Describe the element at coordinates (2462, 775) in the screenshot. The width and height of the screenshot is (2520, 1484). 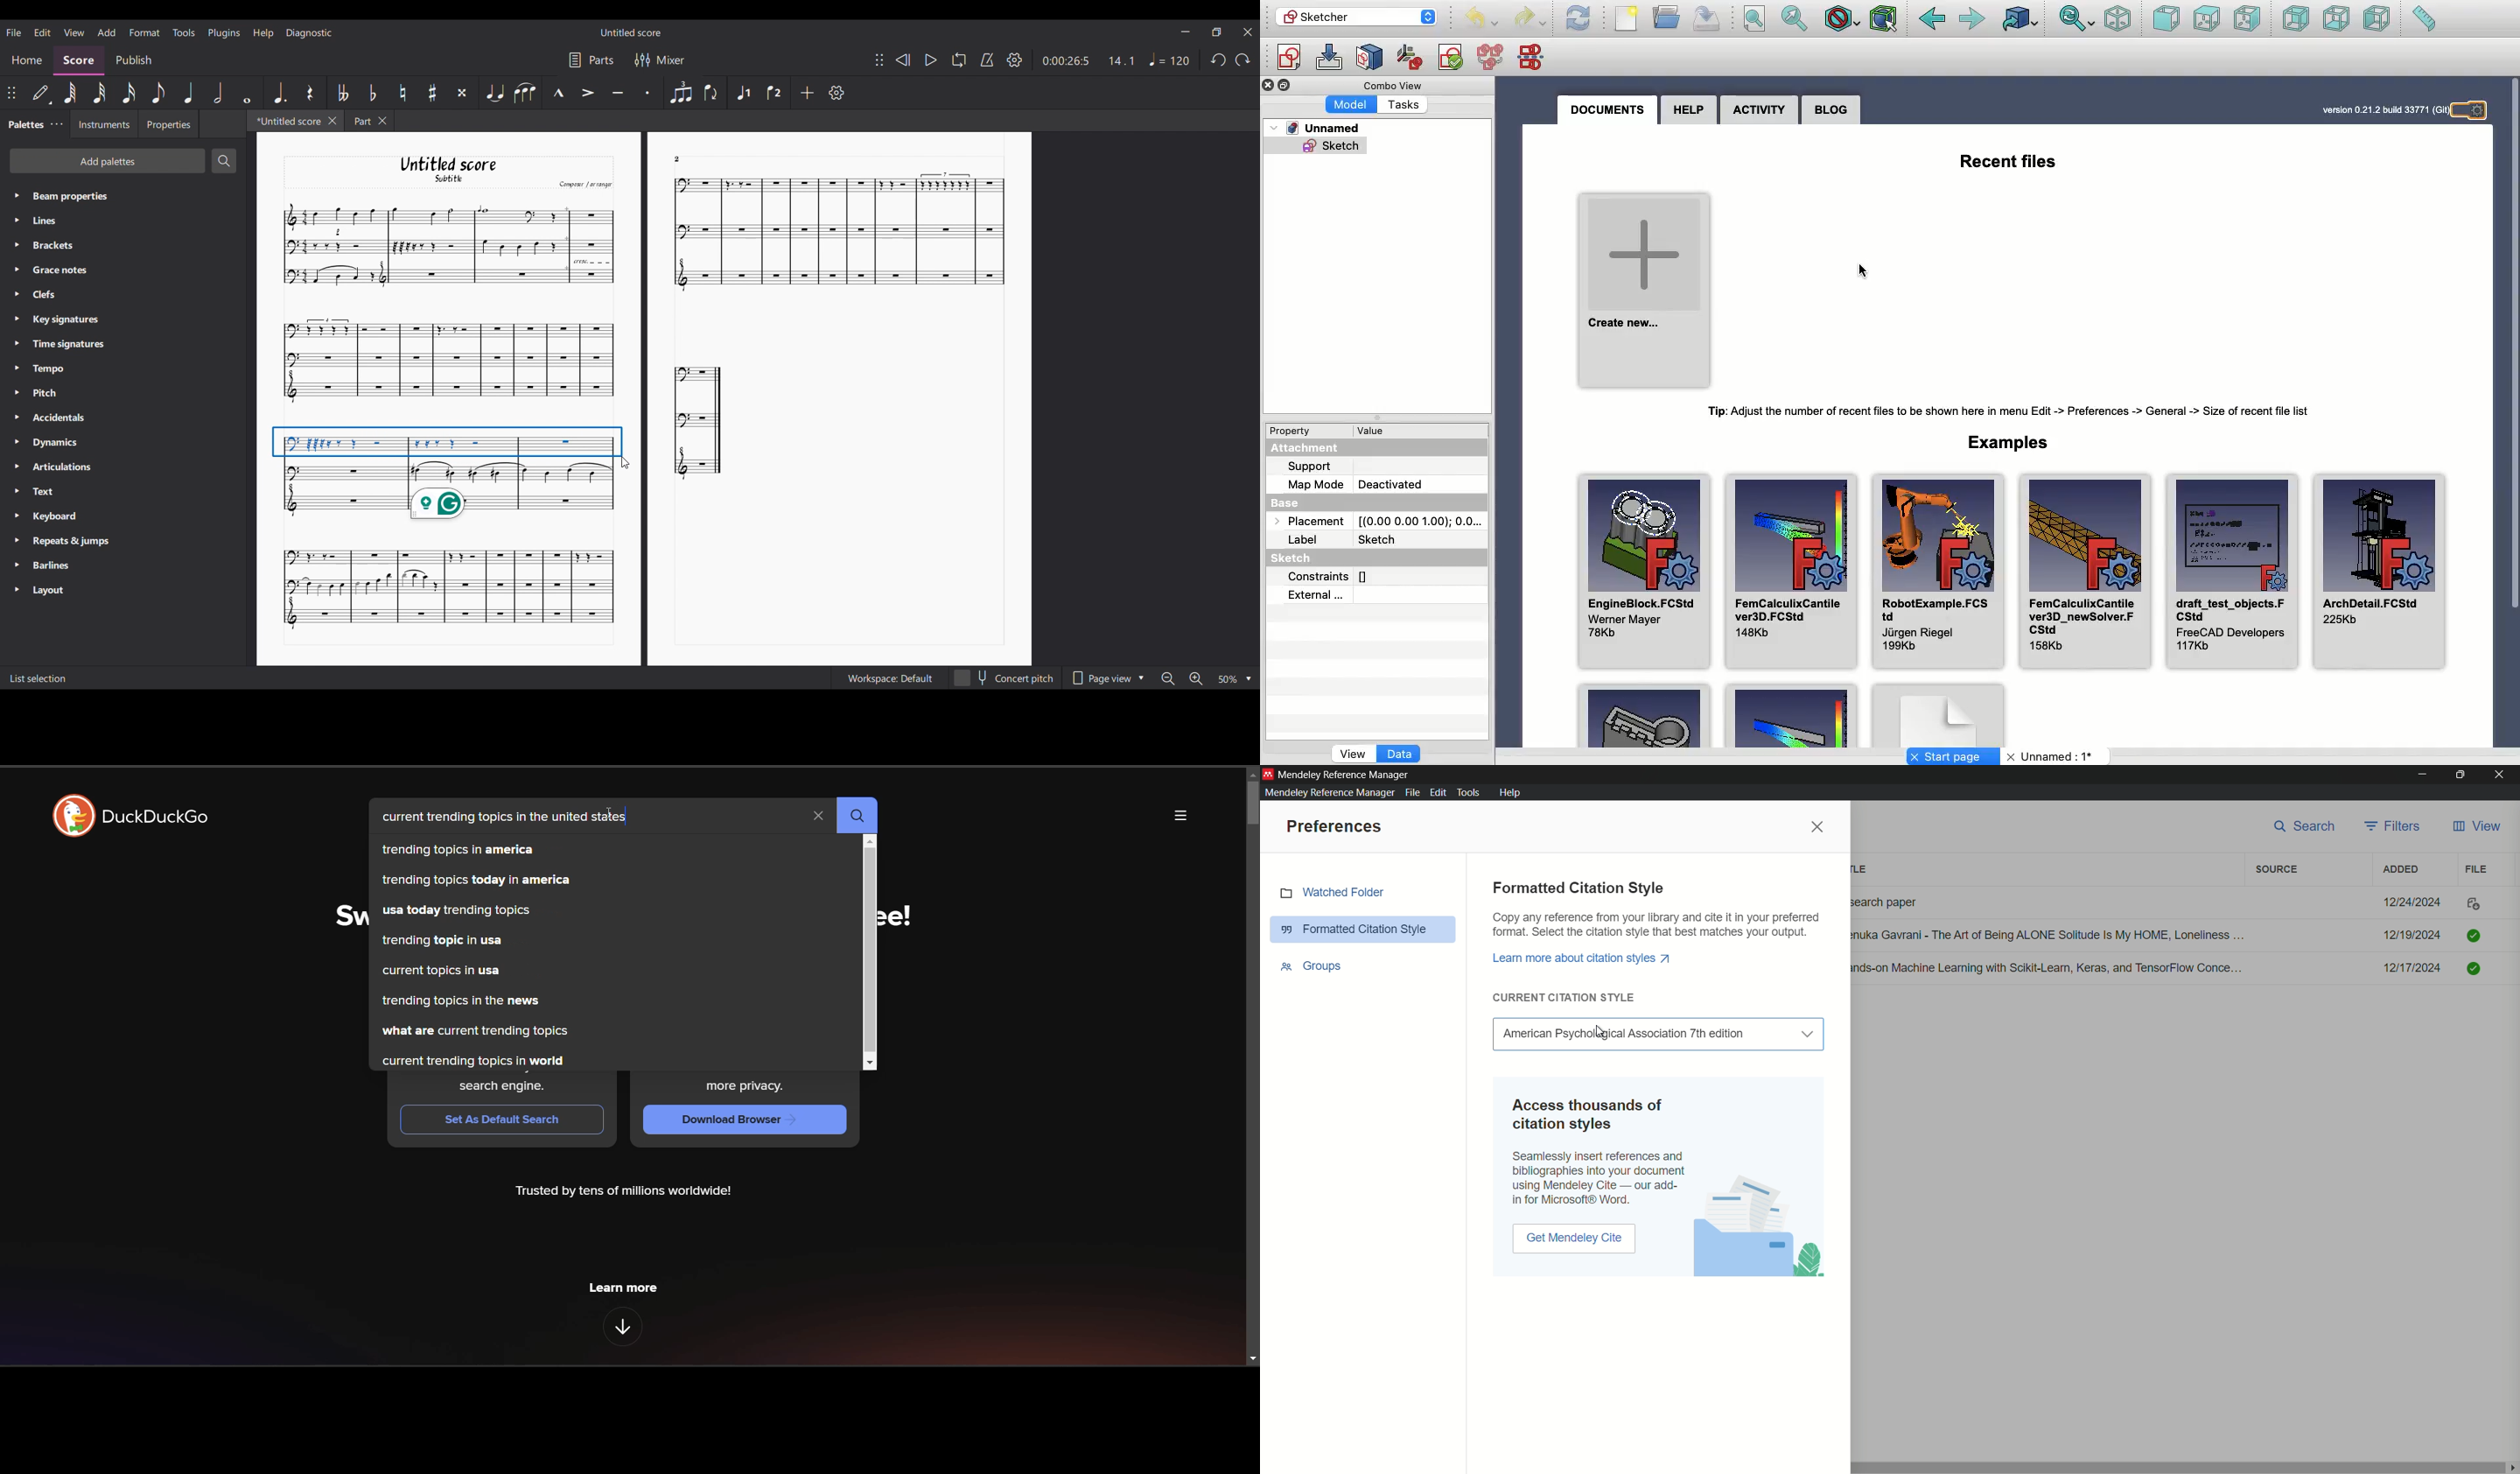
I see `maximize` at that location.